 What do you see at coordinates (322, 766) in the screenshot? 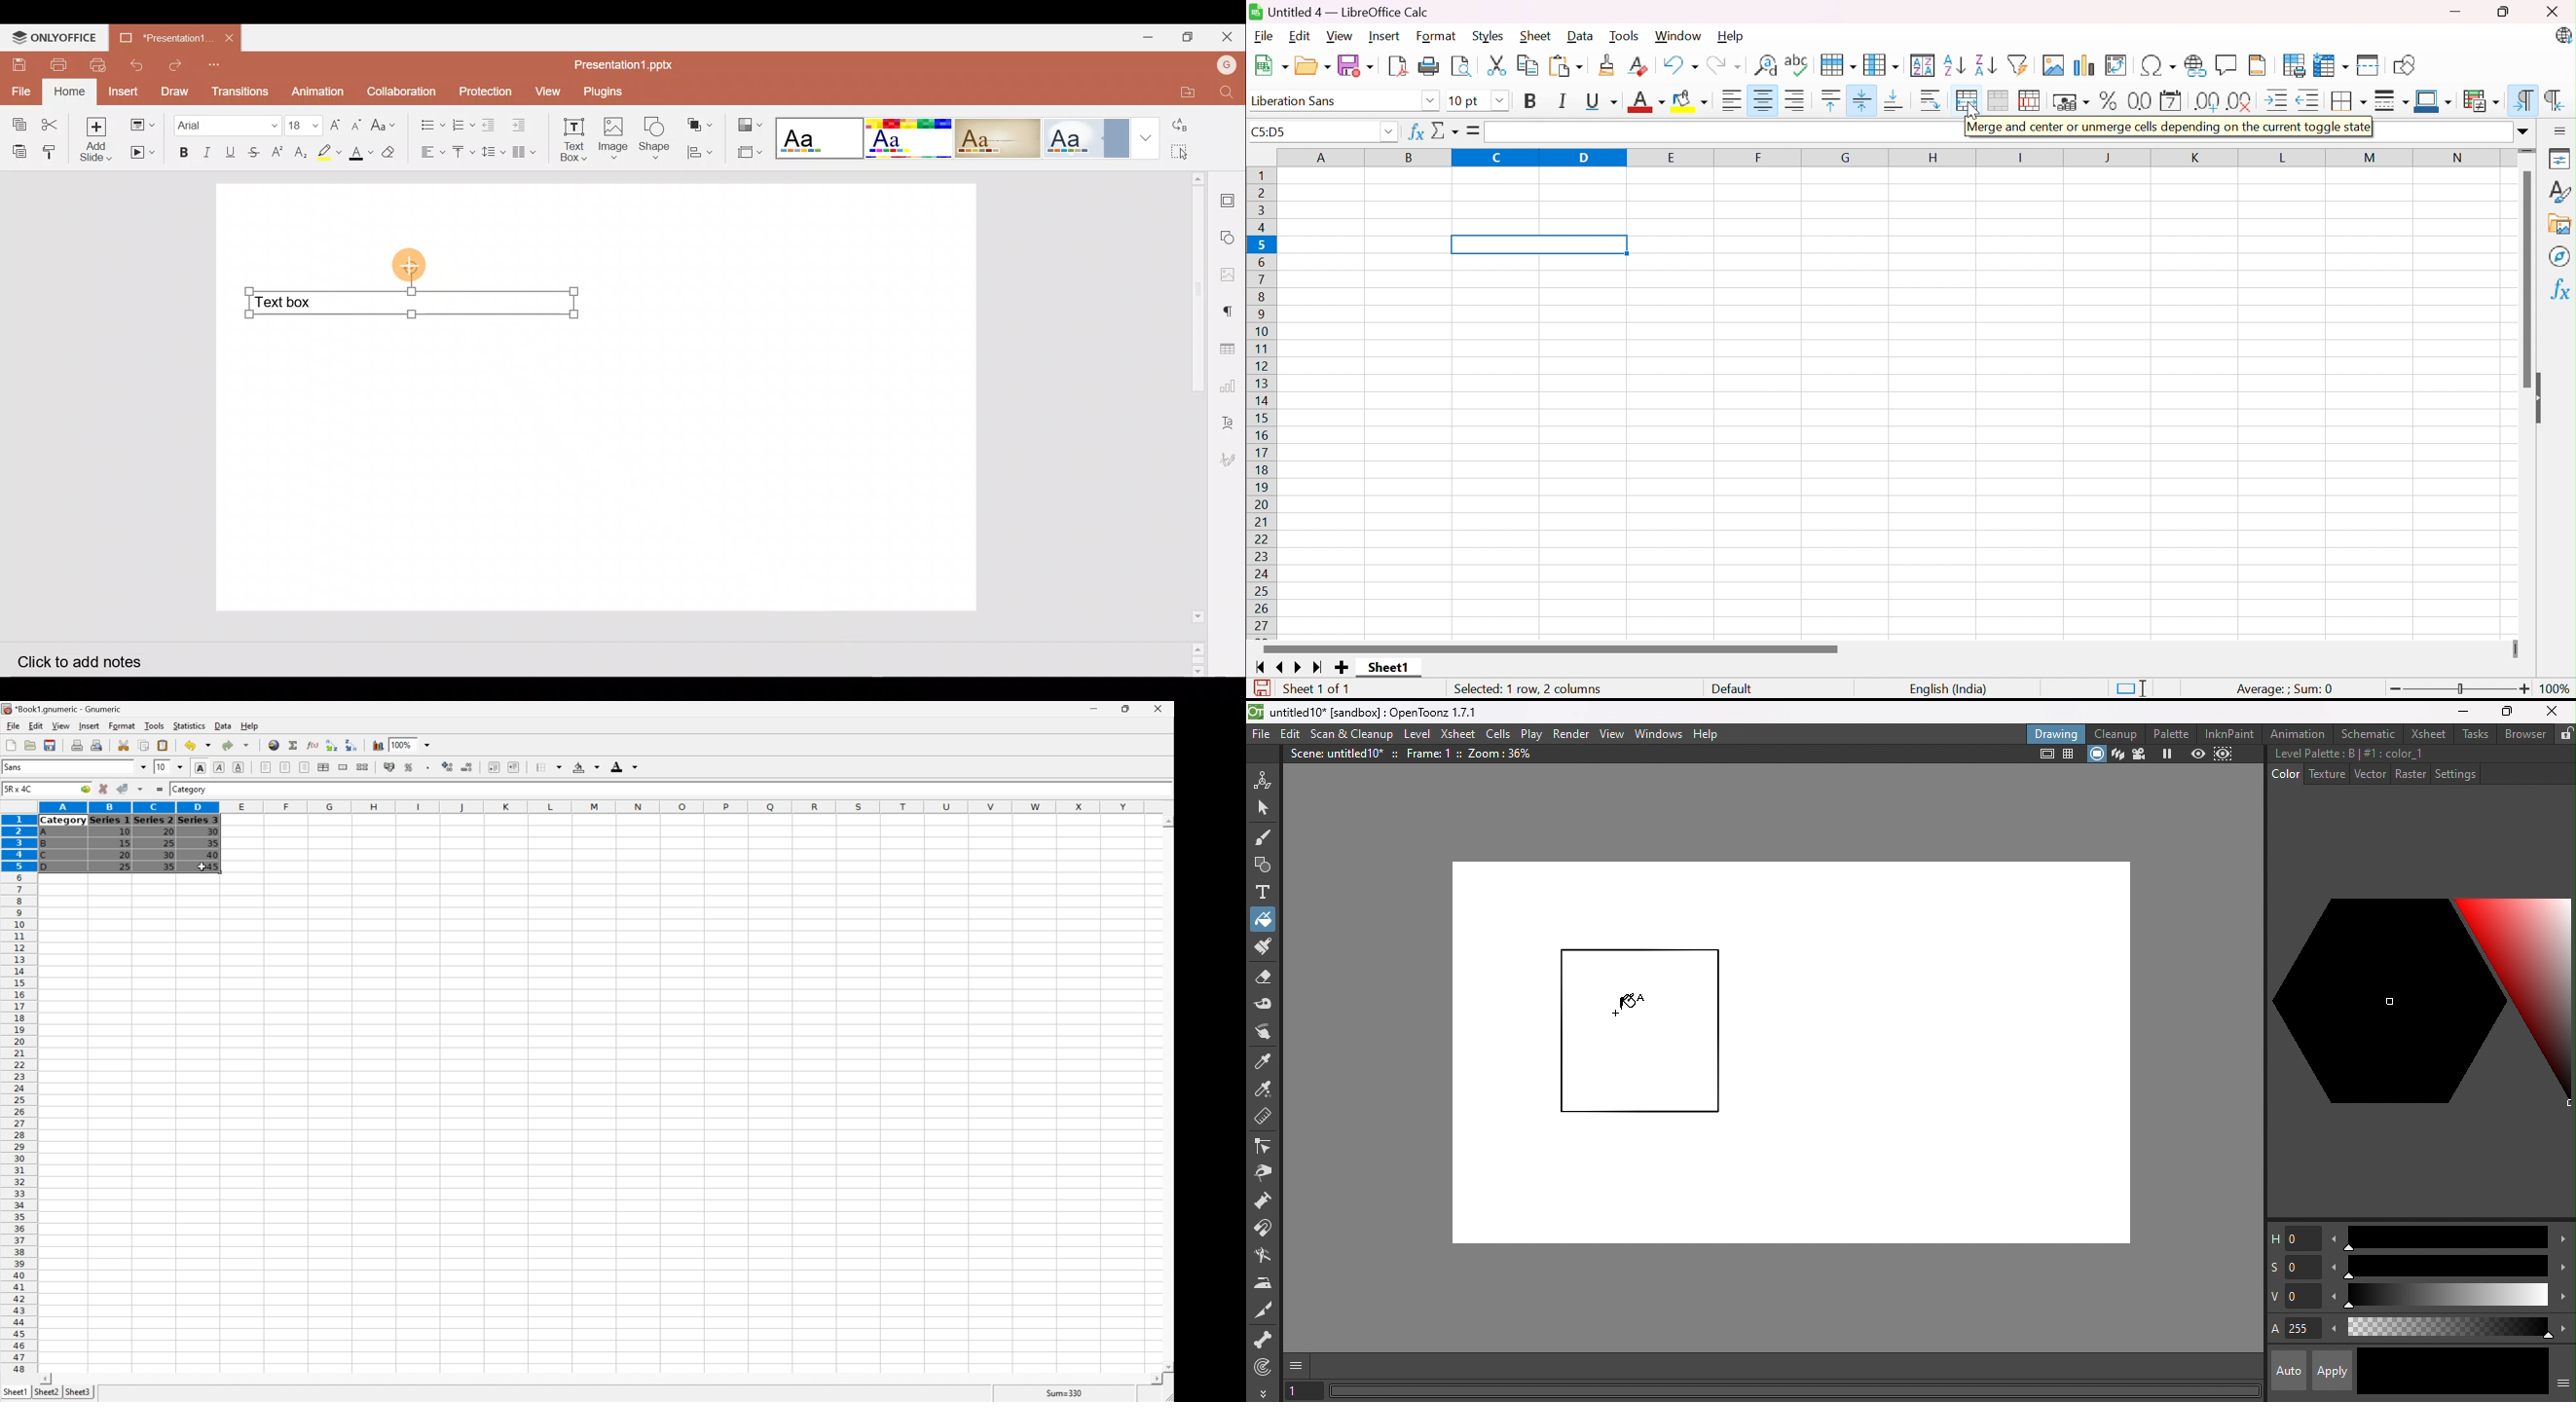
I see `Center horizontally across selection` at bounding box center [322, 766].